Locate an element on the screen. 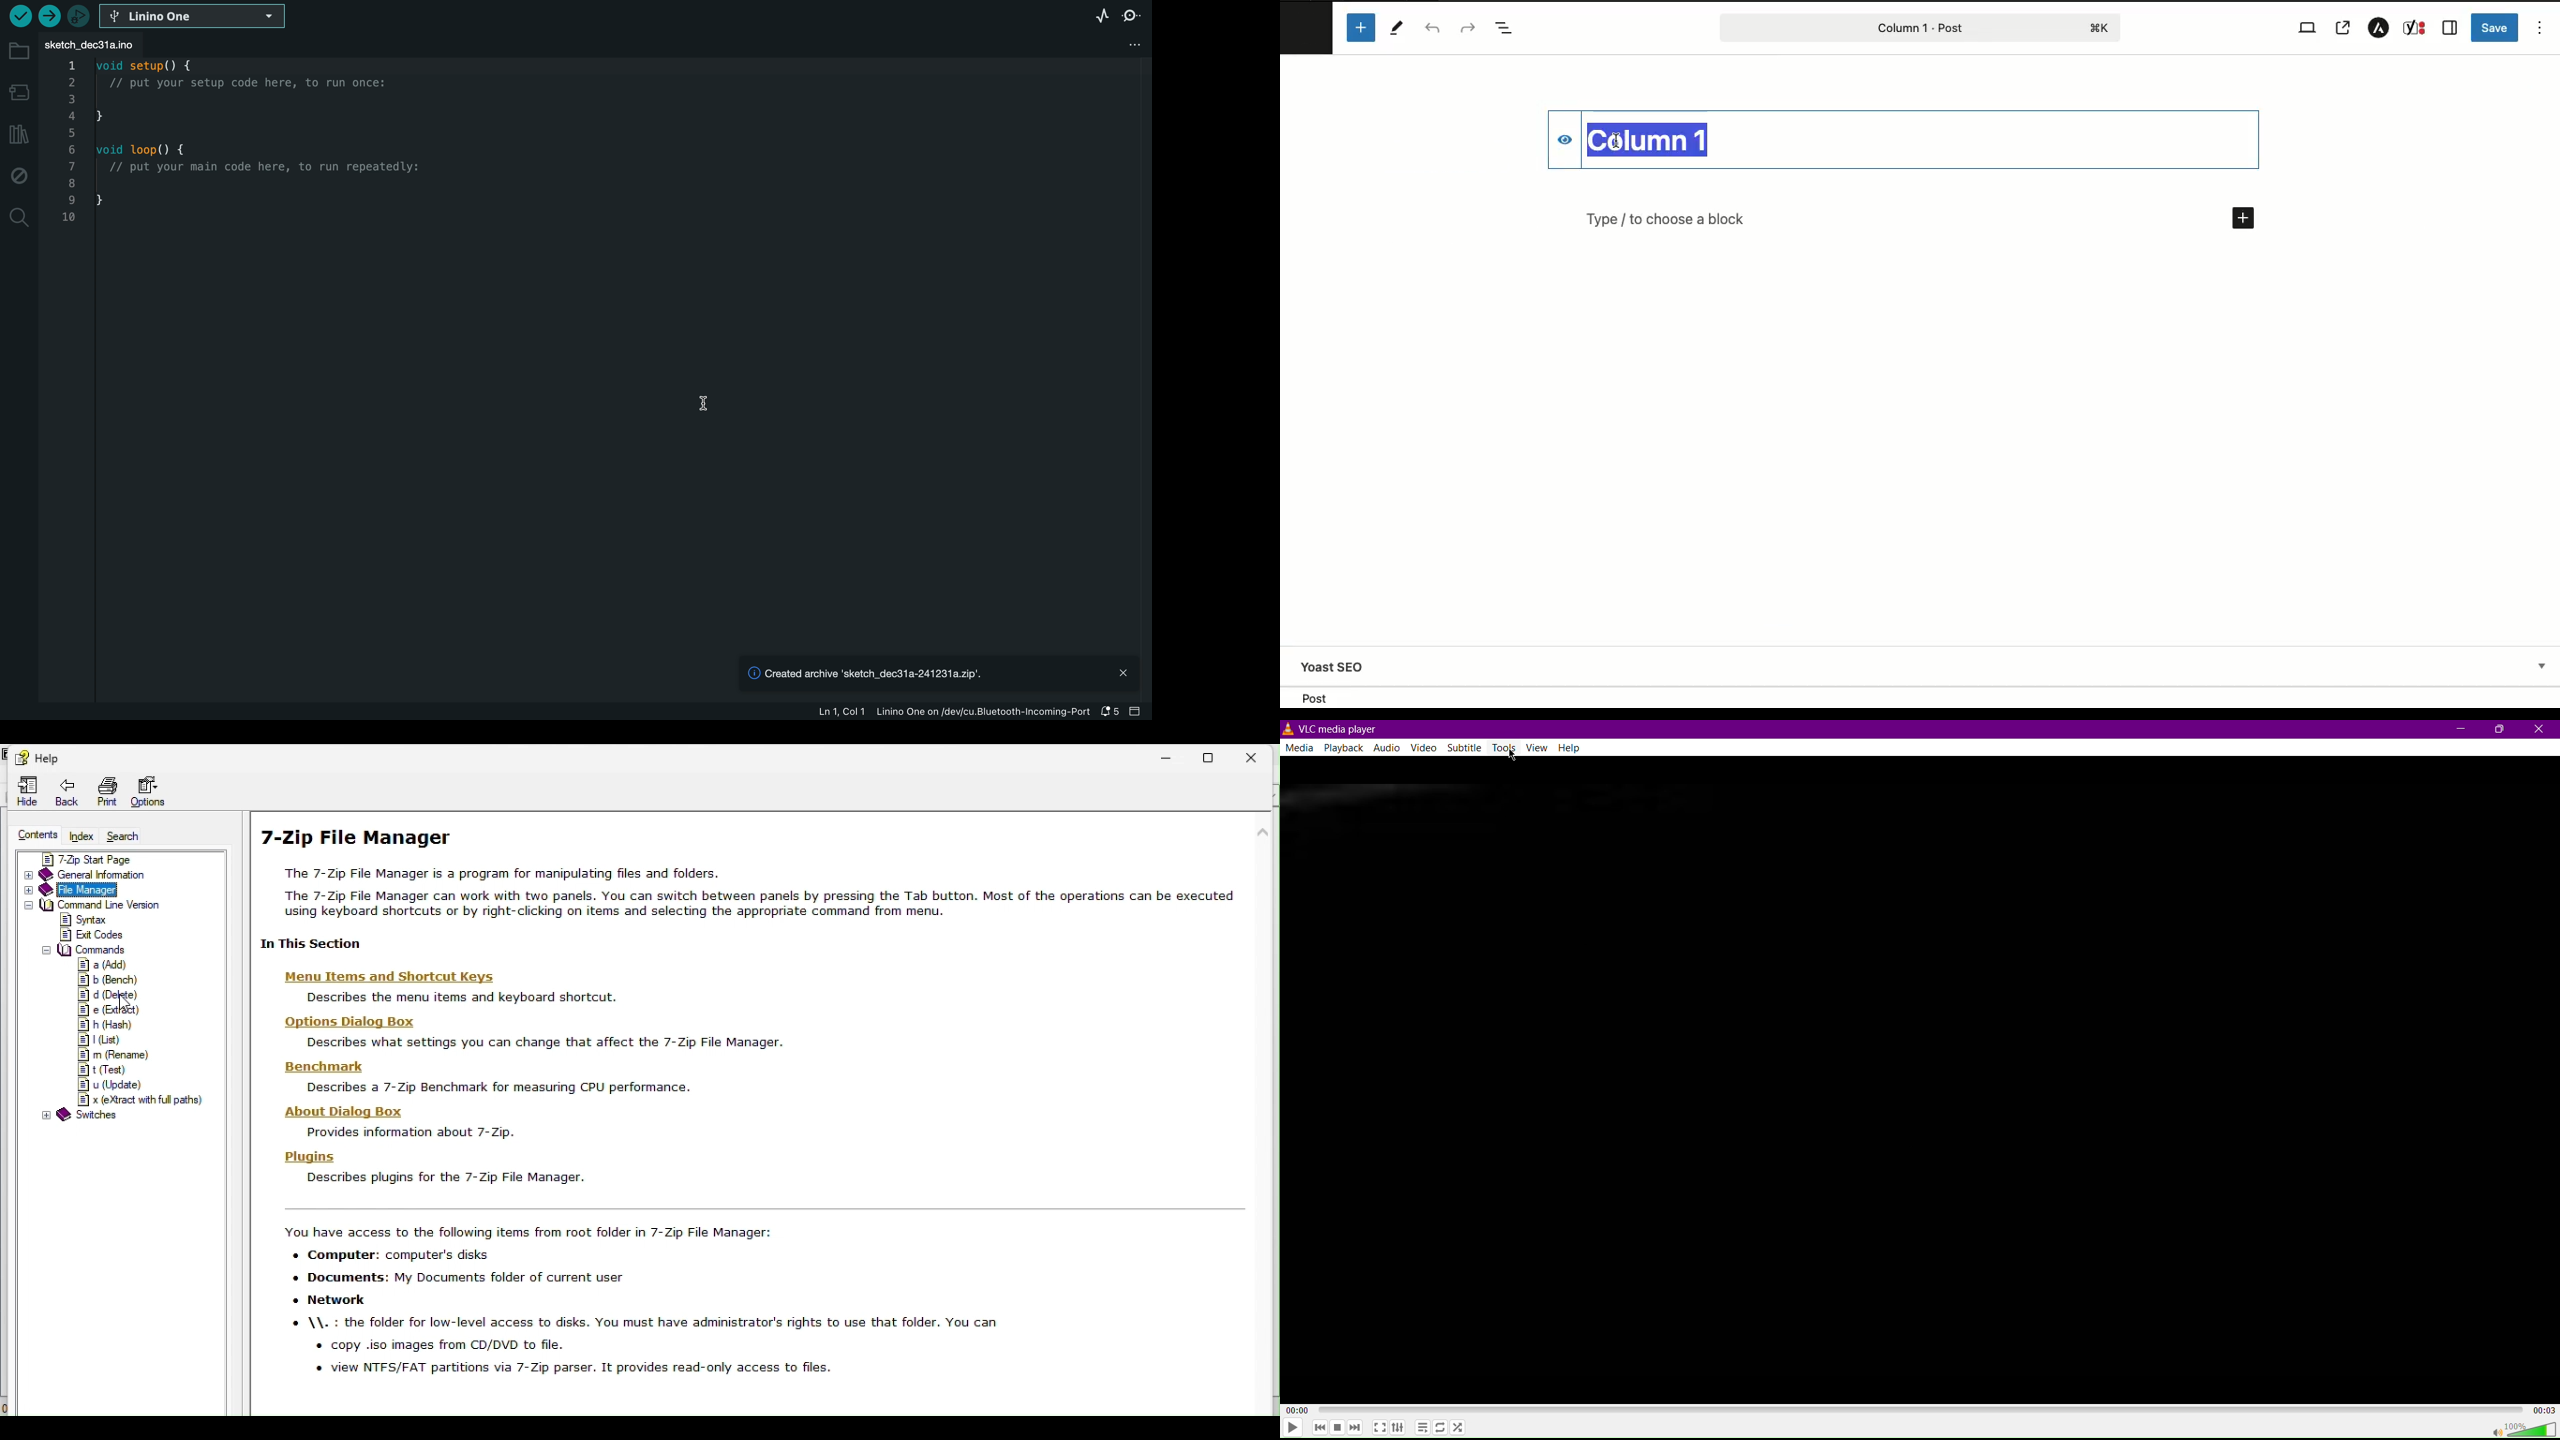 This screenshot has height=1456, width=2576. Add new block is located at coordinates (2242, 219).